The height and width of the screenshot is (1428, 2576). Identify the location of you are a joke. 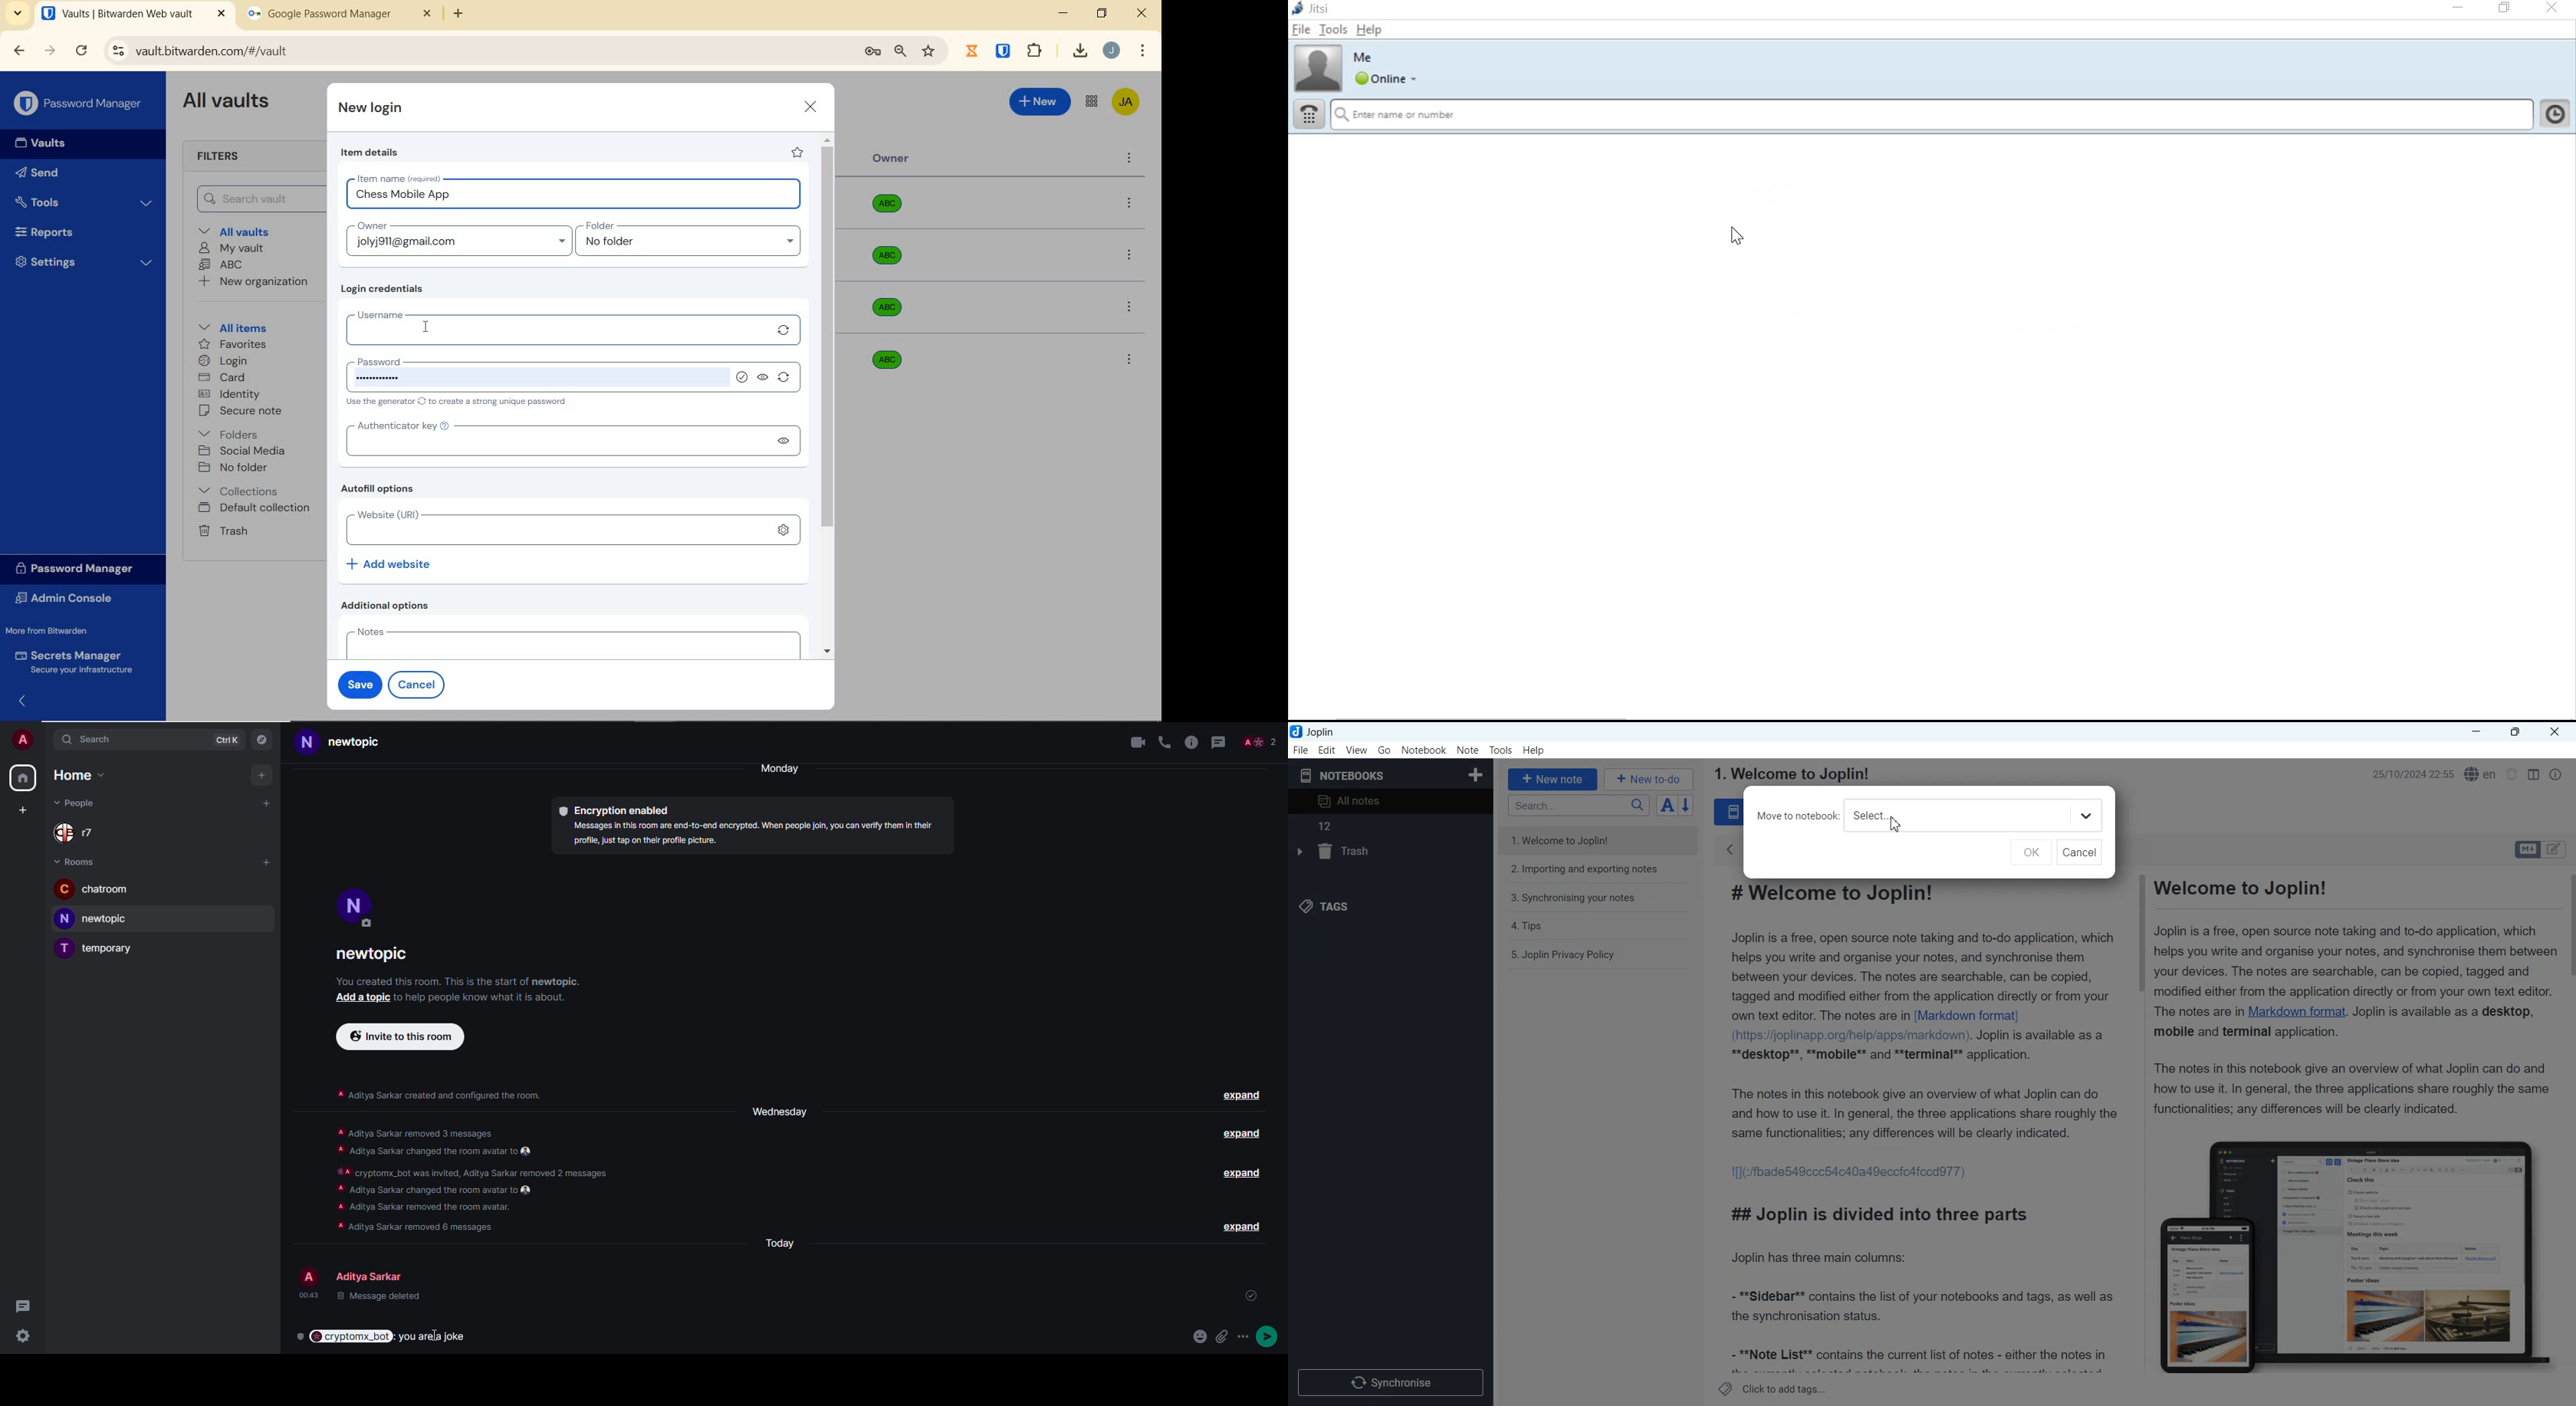
(435, 1337).